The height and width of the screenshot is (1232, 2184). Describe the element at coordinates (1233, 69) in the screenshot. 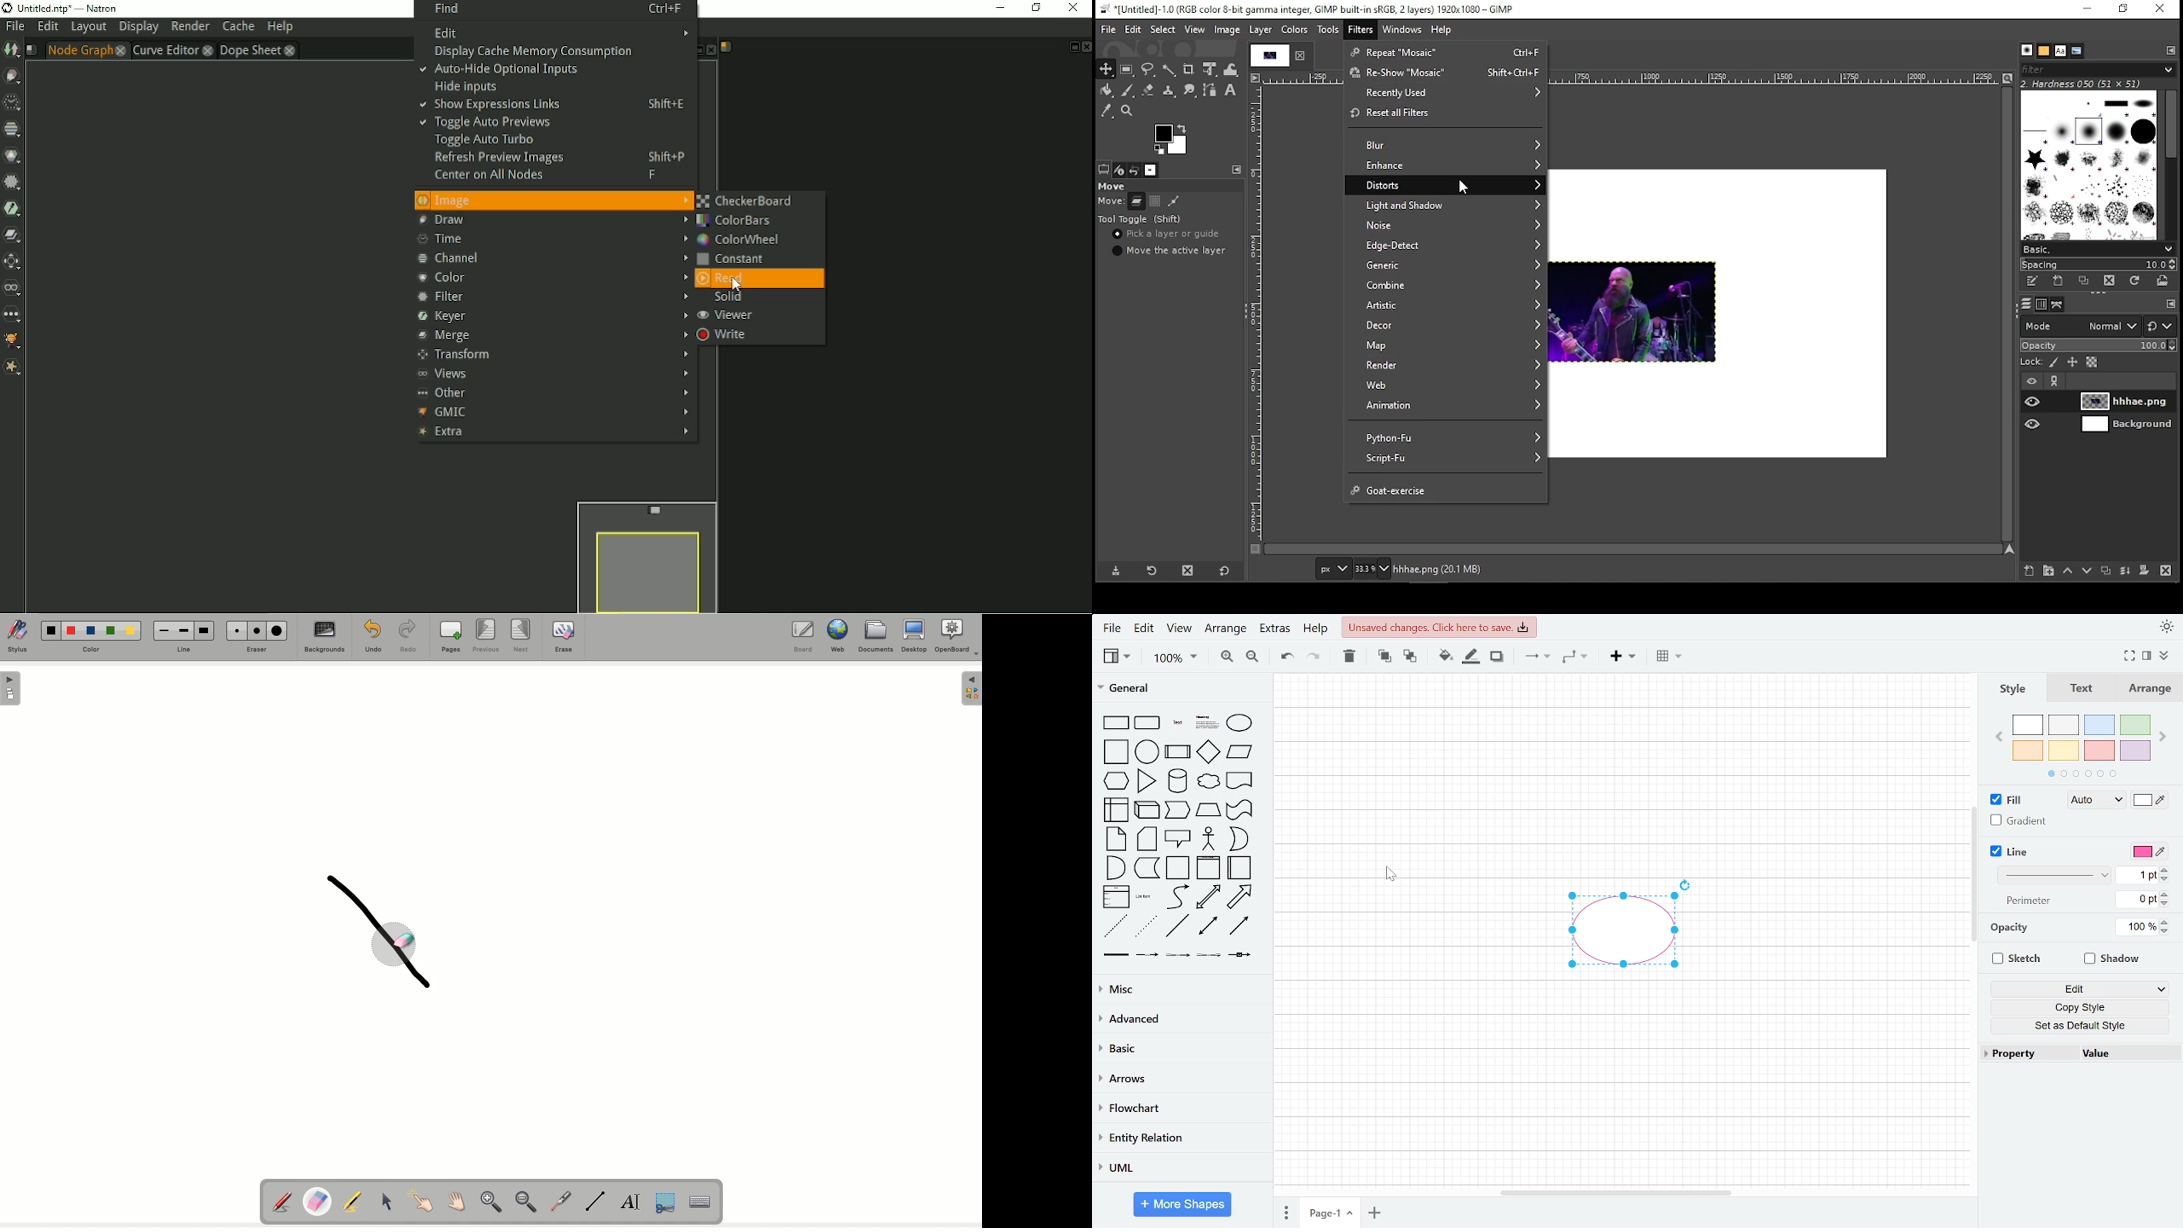

I see `warp transform tool` at that location.